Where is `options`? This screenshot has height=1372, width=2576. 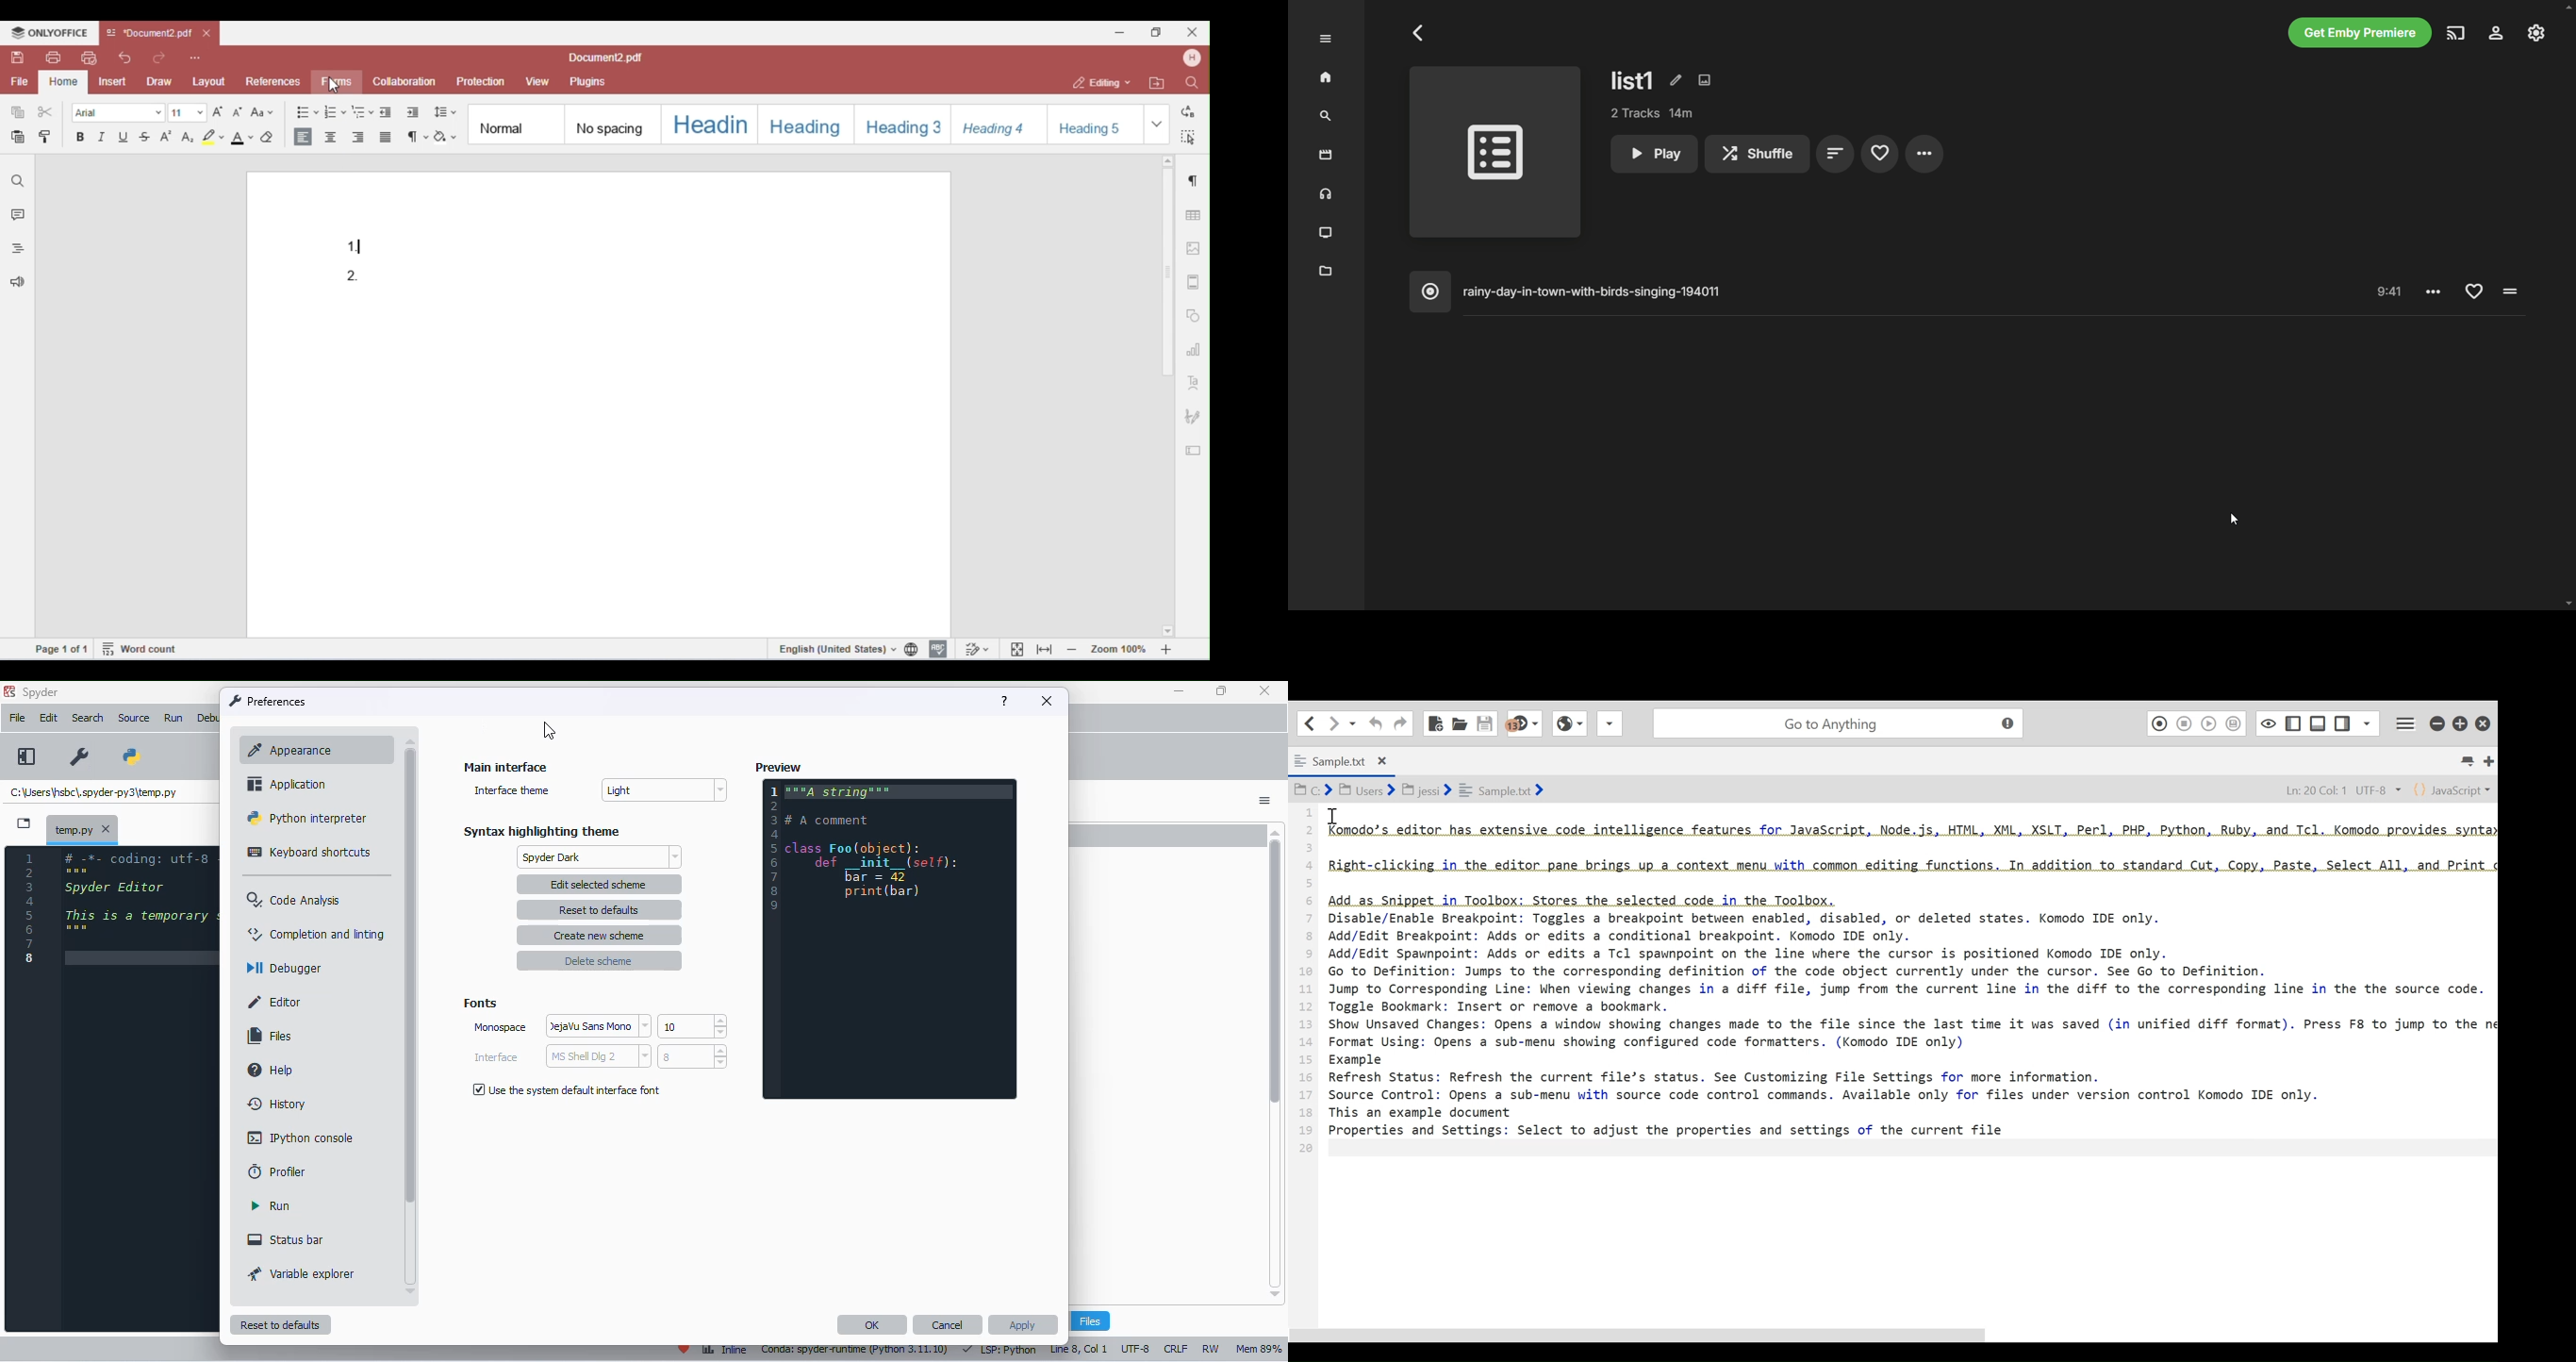
options is located at coordinates (1265, 800).